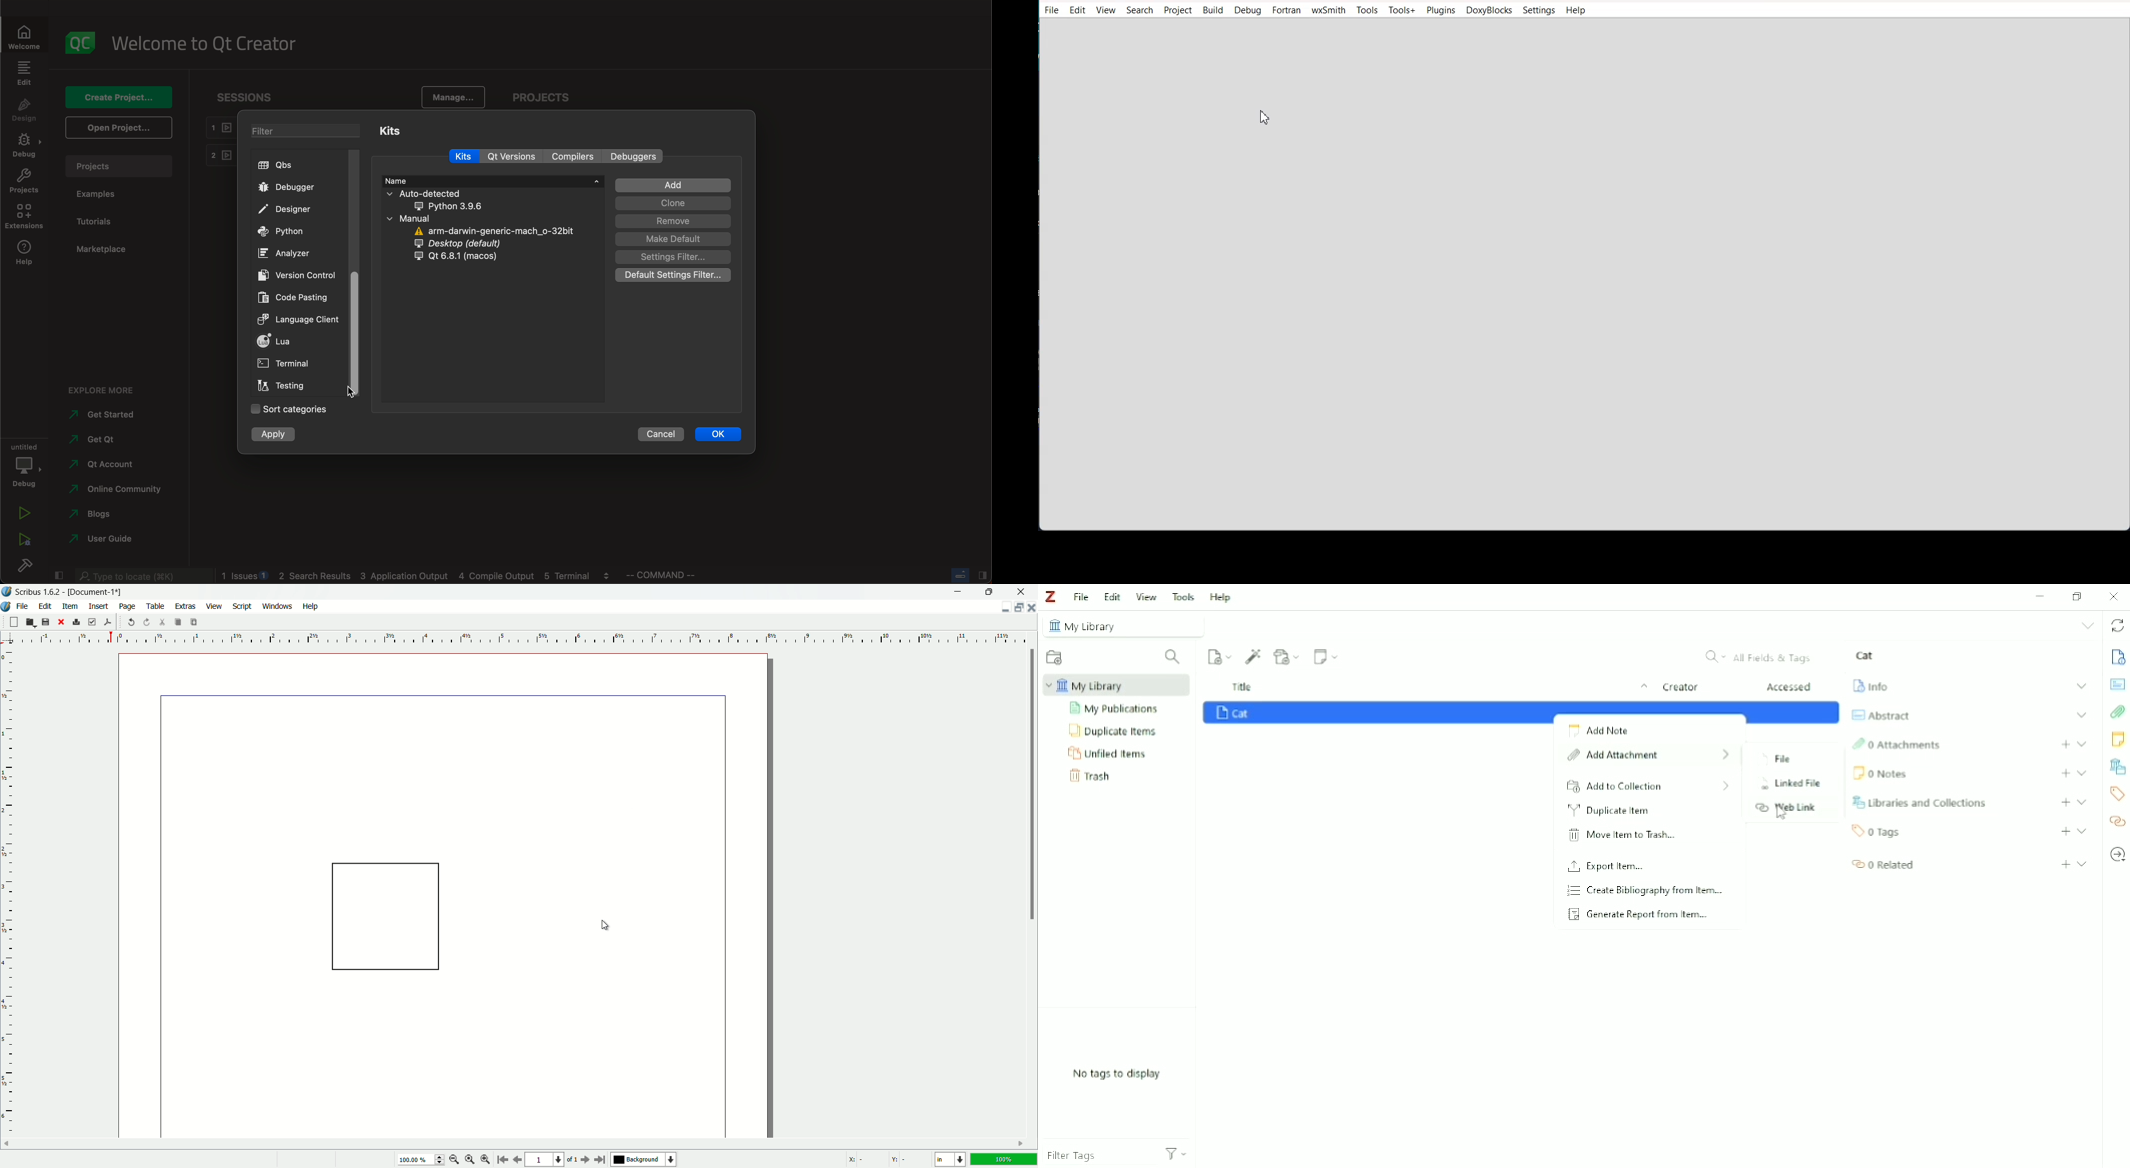 This screenshot has width=2156, height=1176. Describe the element at coordinates (2066, 865) in the screenshot. I see `Add` at that location.